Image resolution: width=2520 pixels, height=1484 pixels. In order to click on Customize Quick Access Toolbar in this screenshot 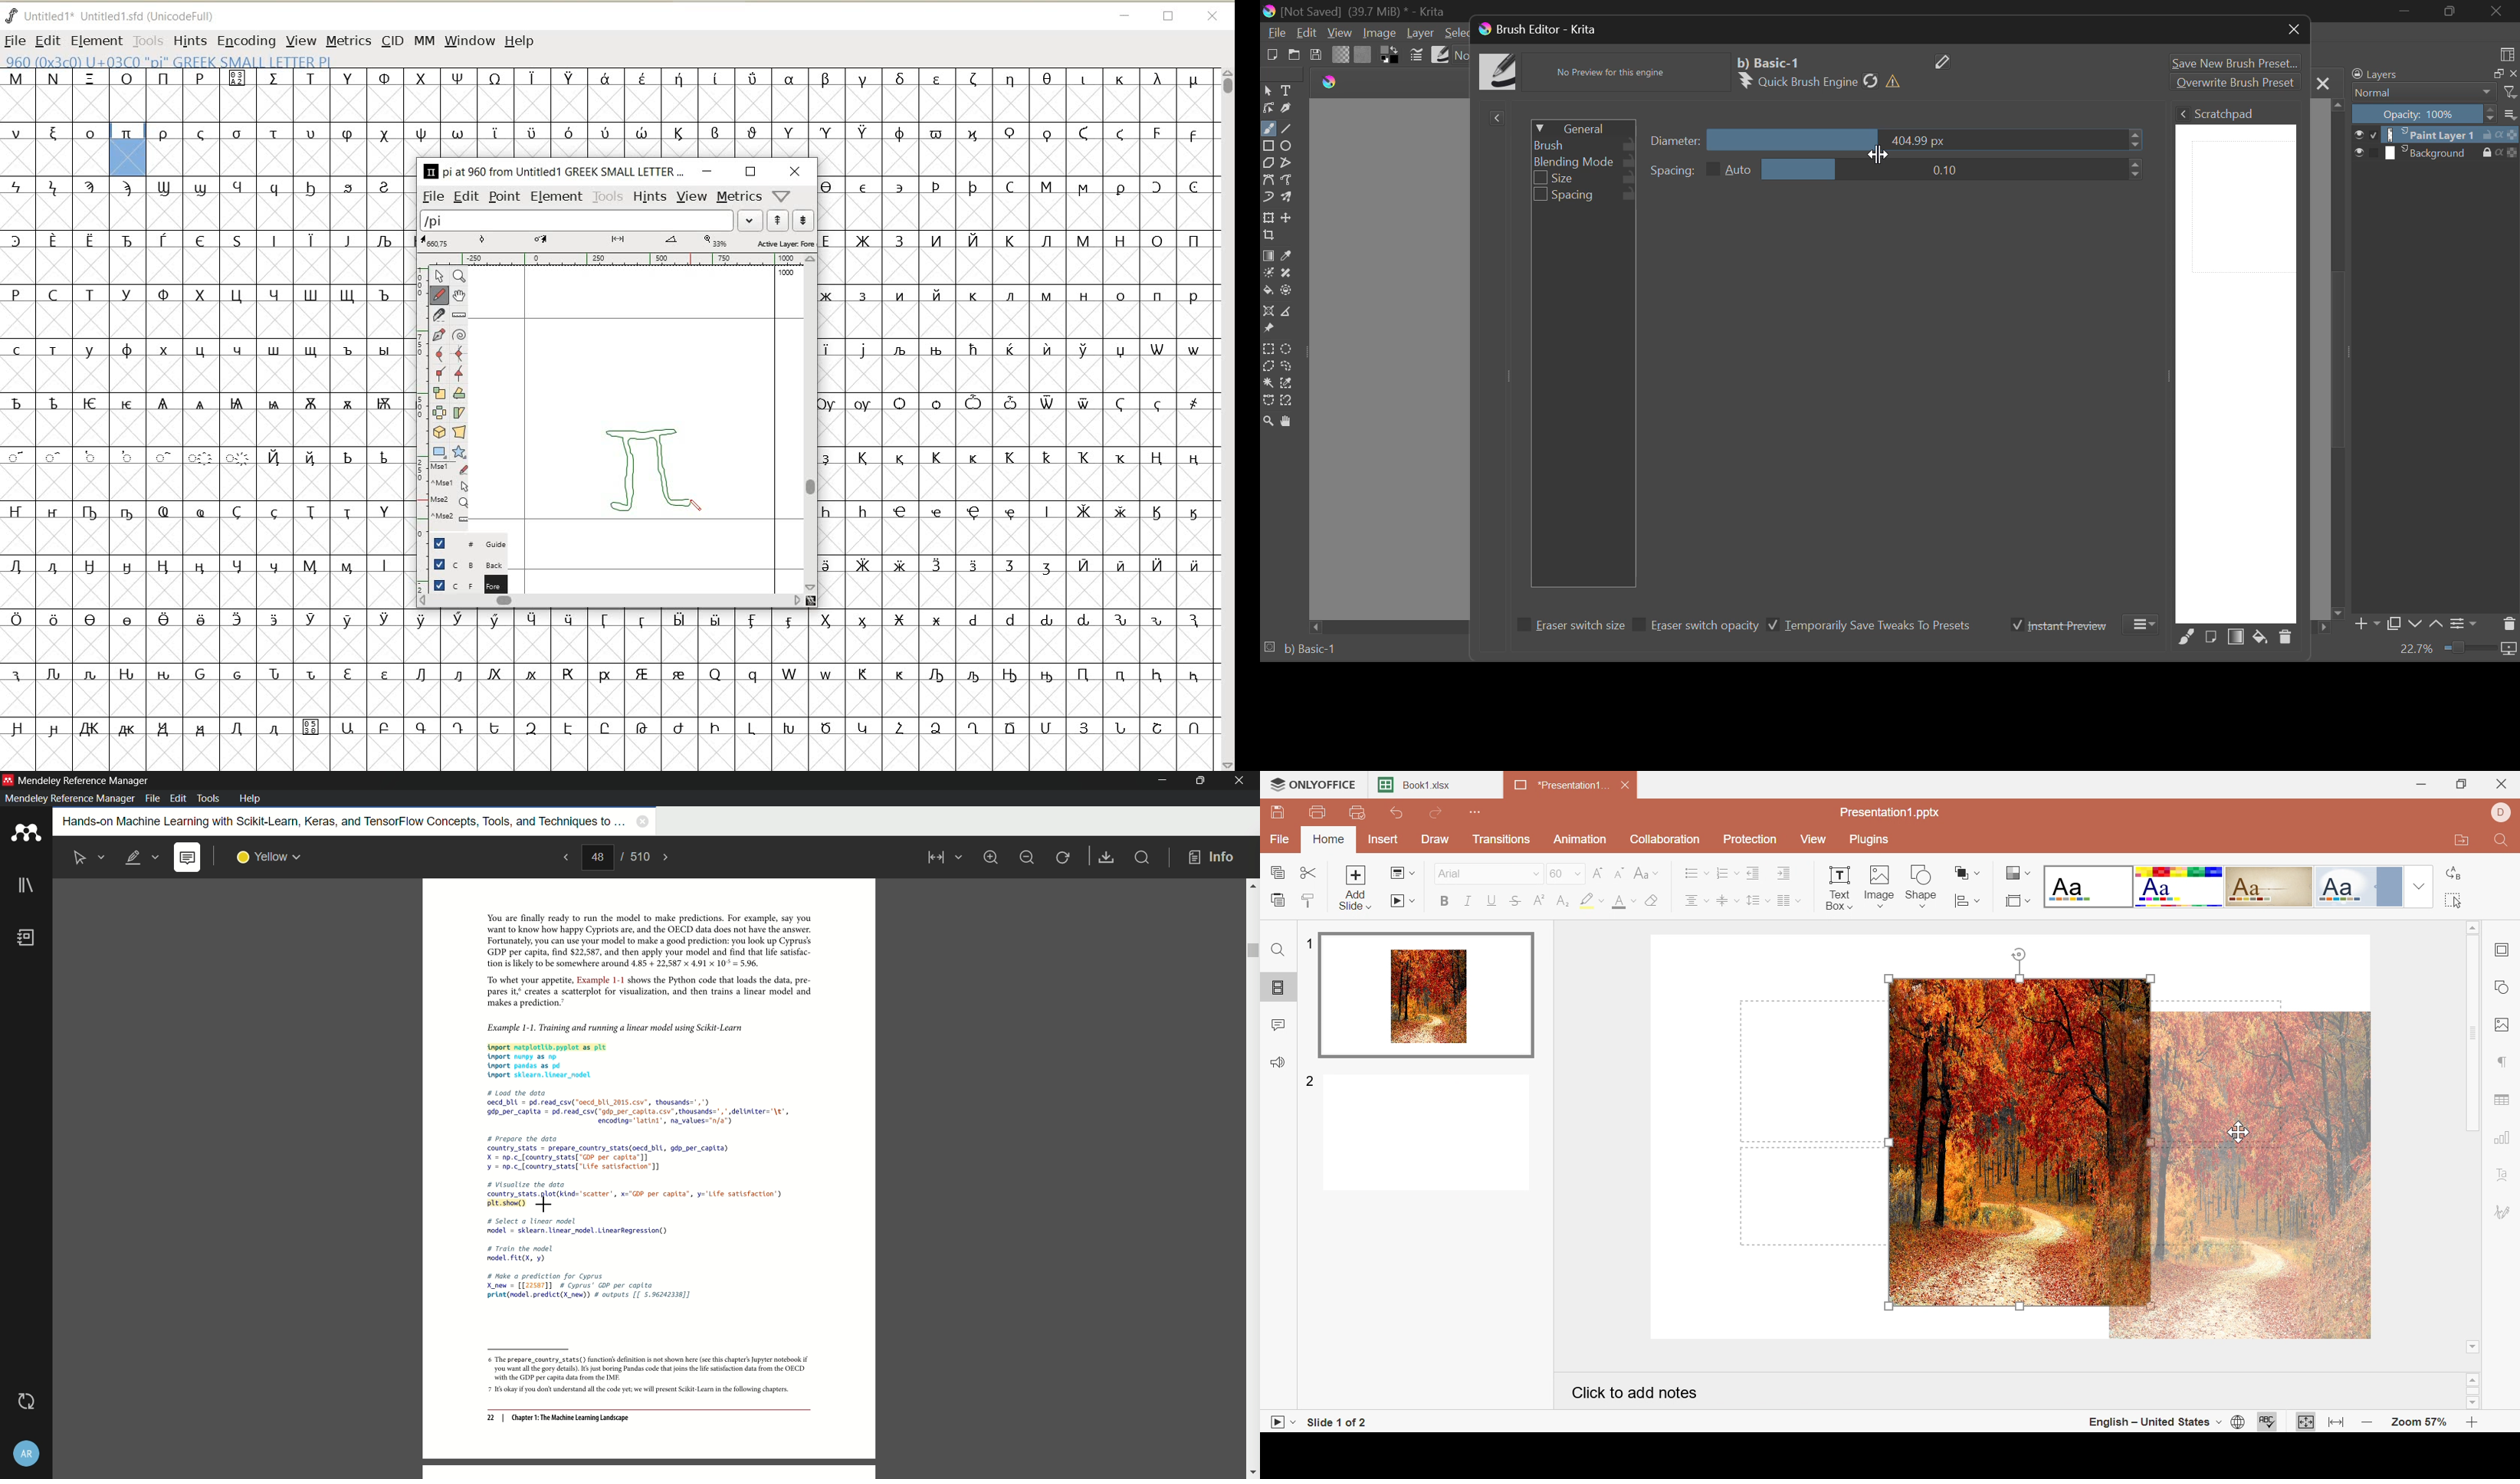, I will do `click(1472, 812)`.